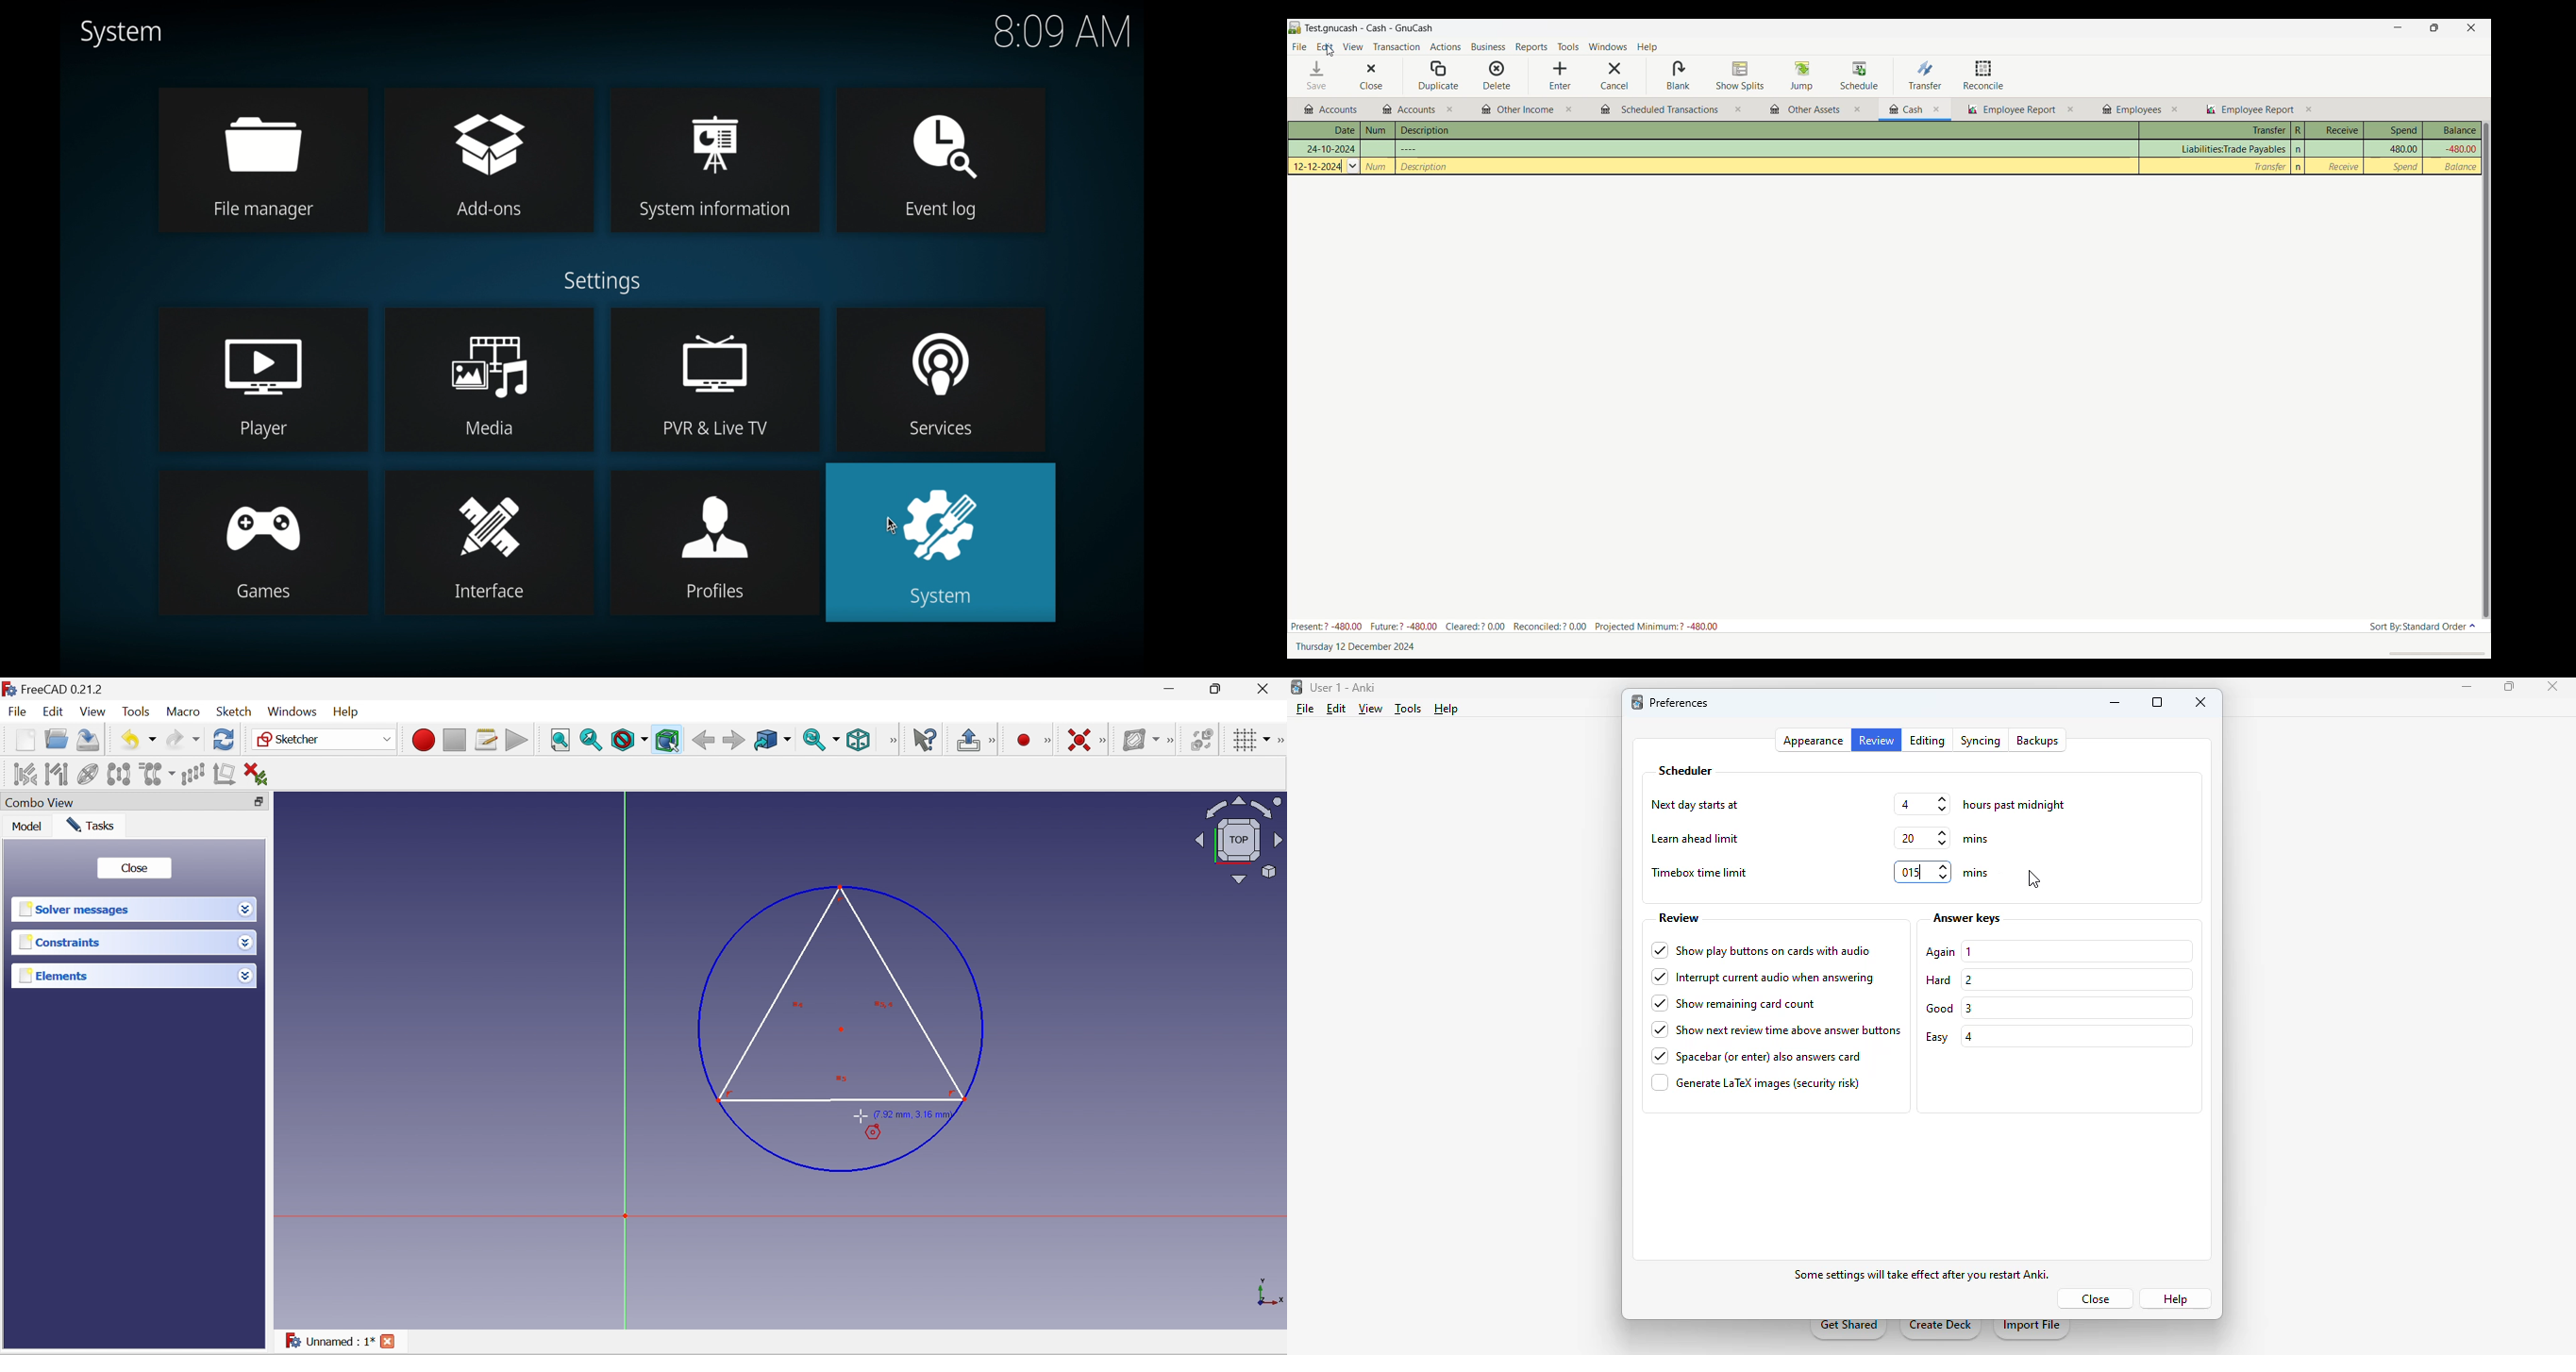  Describe the element at coordinates (1446, 46) in the screenshot. I see `Actions menu` at that location.